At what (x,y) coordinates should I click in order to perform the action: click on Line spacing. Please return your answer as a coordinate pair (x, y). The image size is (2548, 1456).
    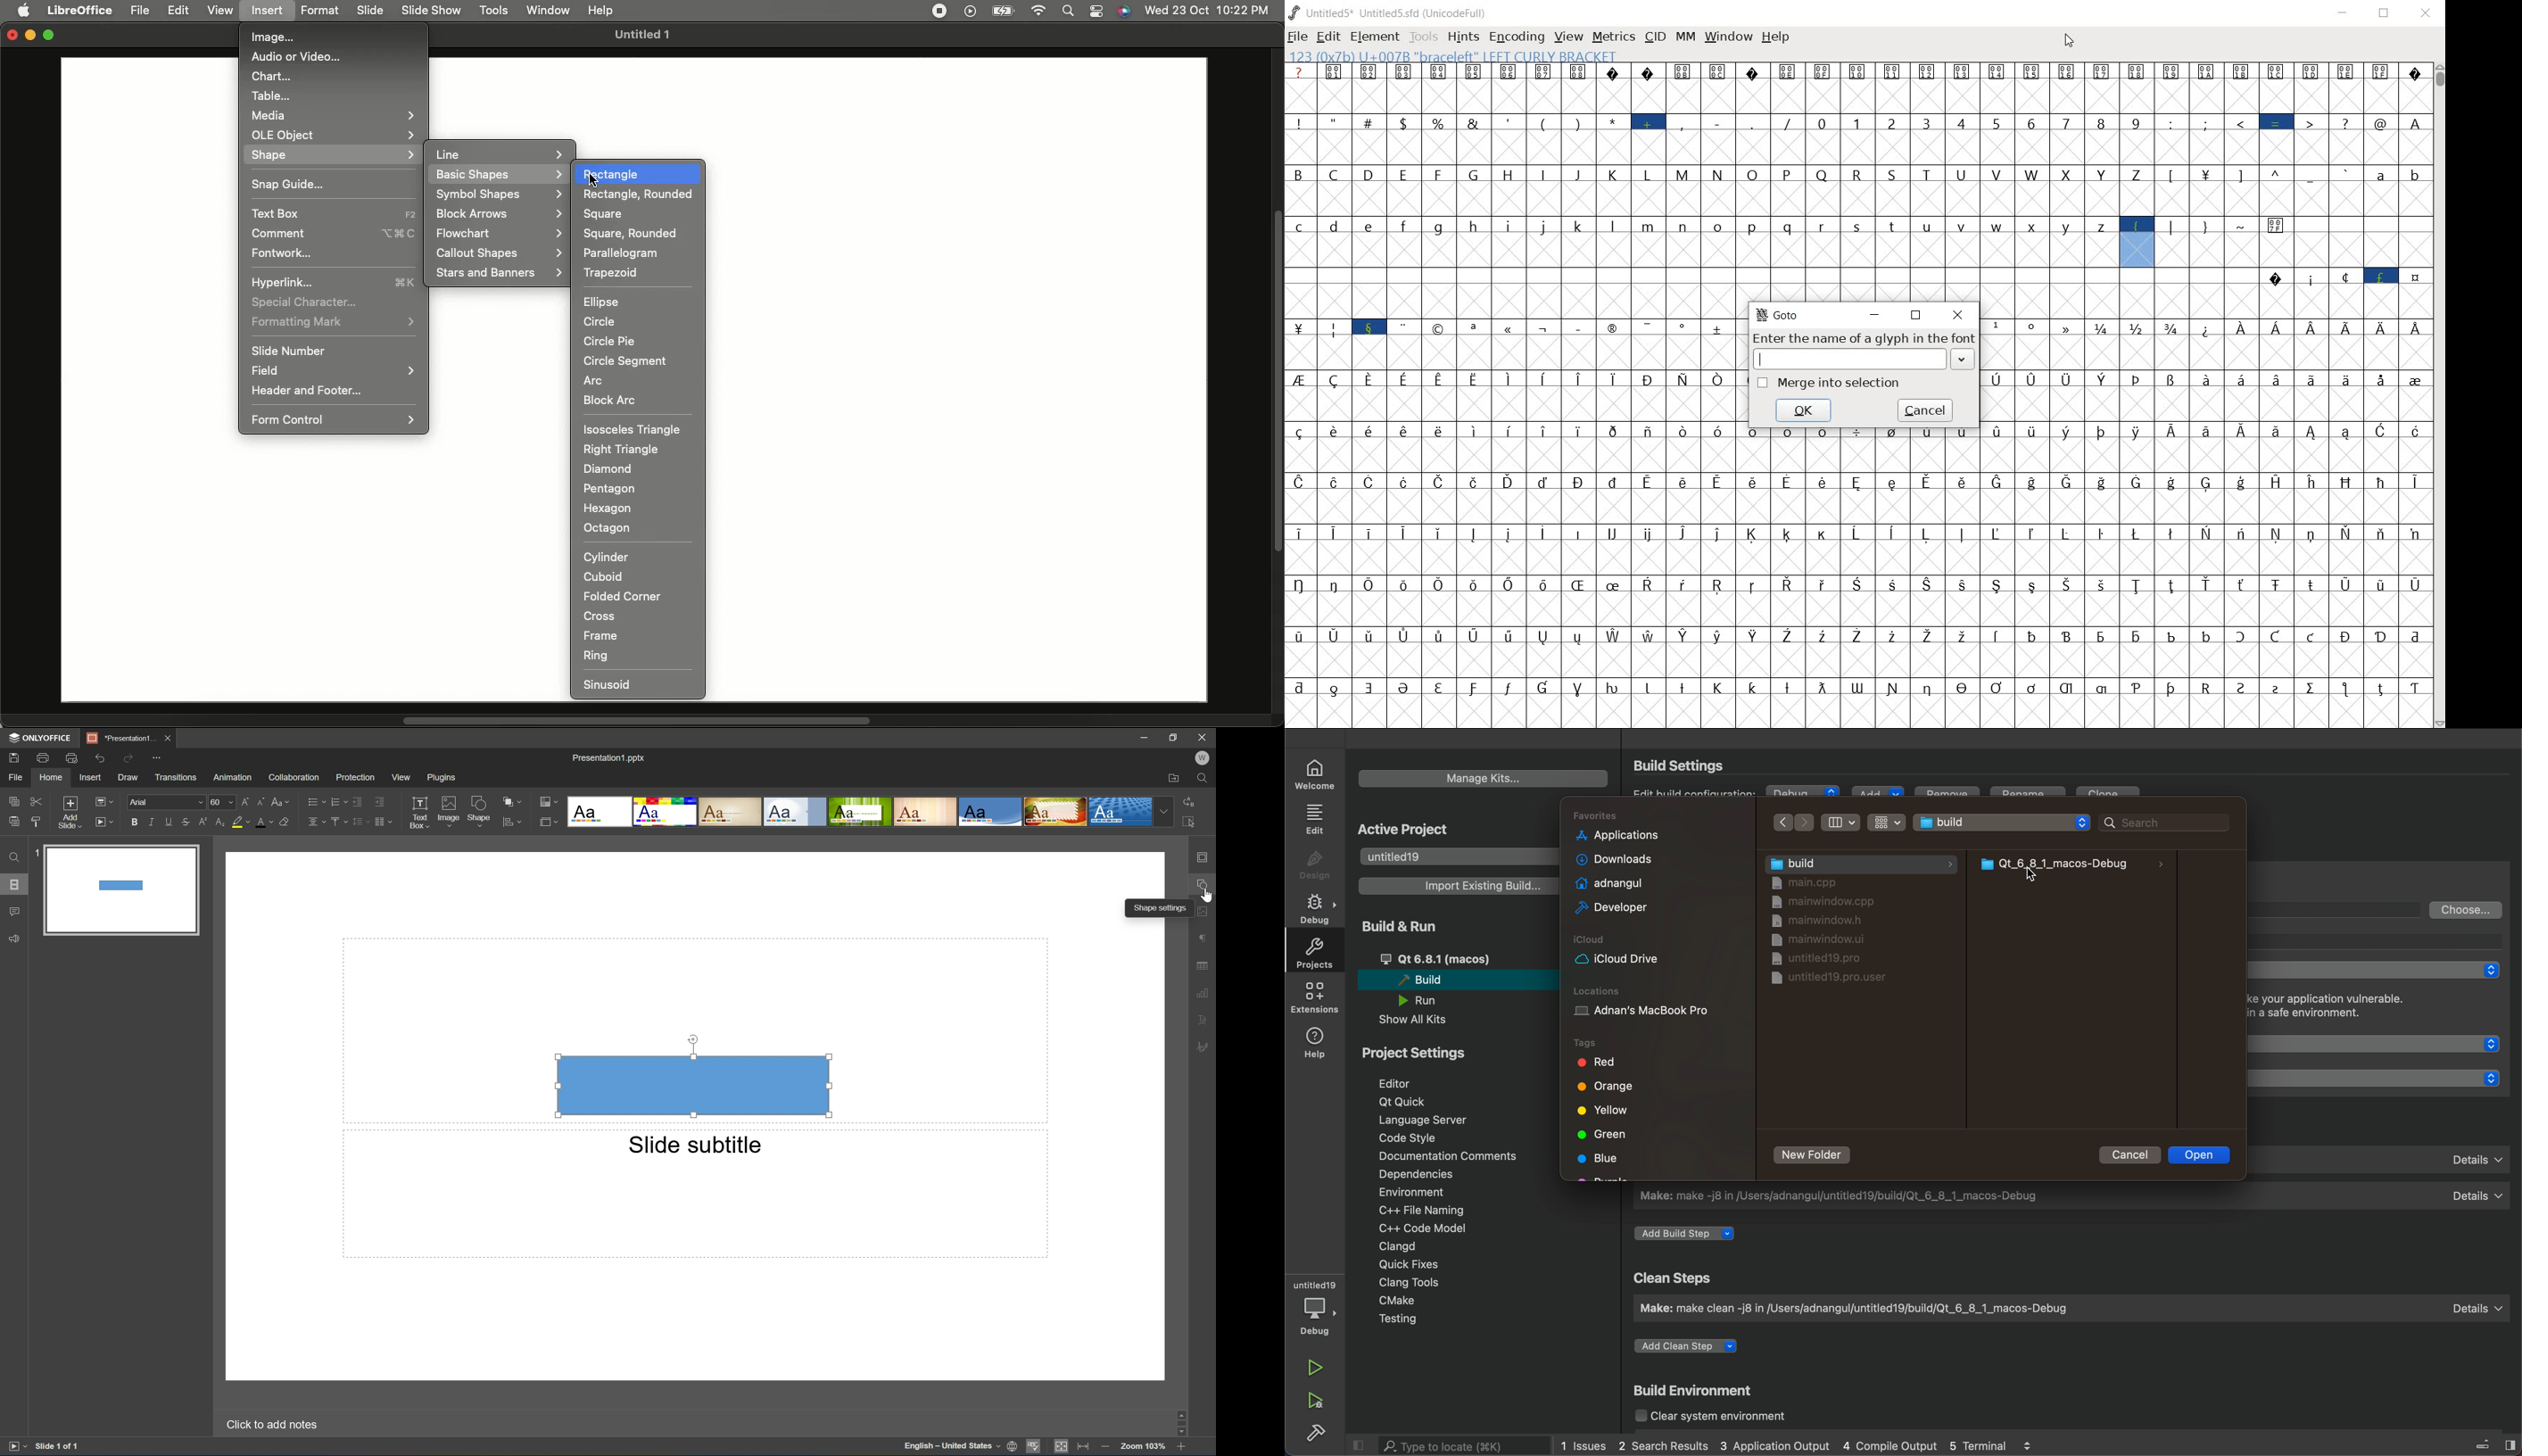
    Looking at the image, I should click on (360, 822).